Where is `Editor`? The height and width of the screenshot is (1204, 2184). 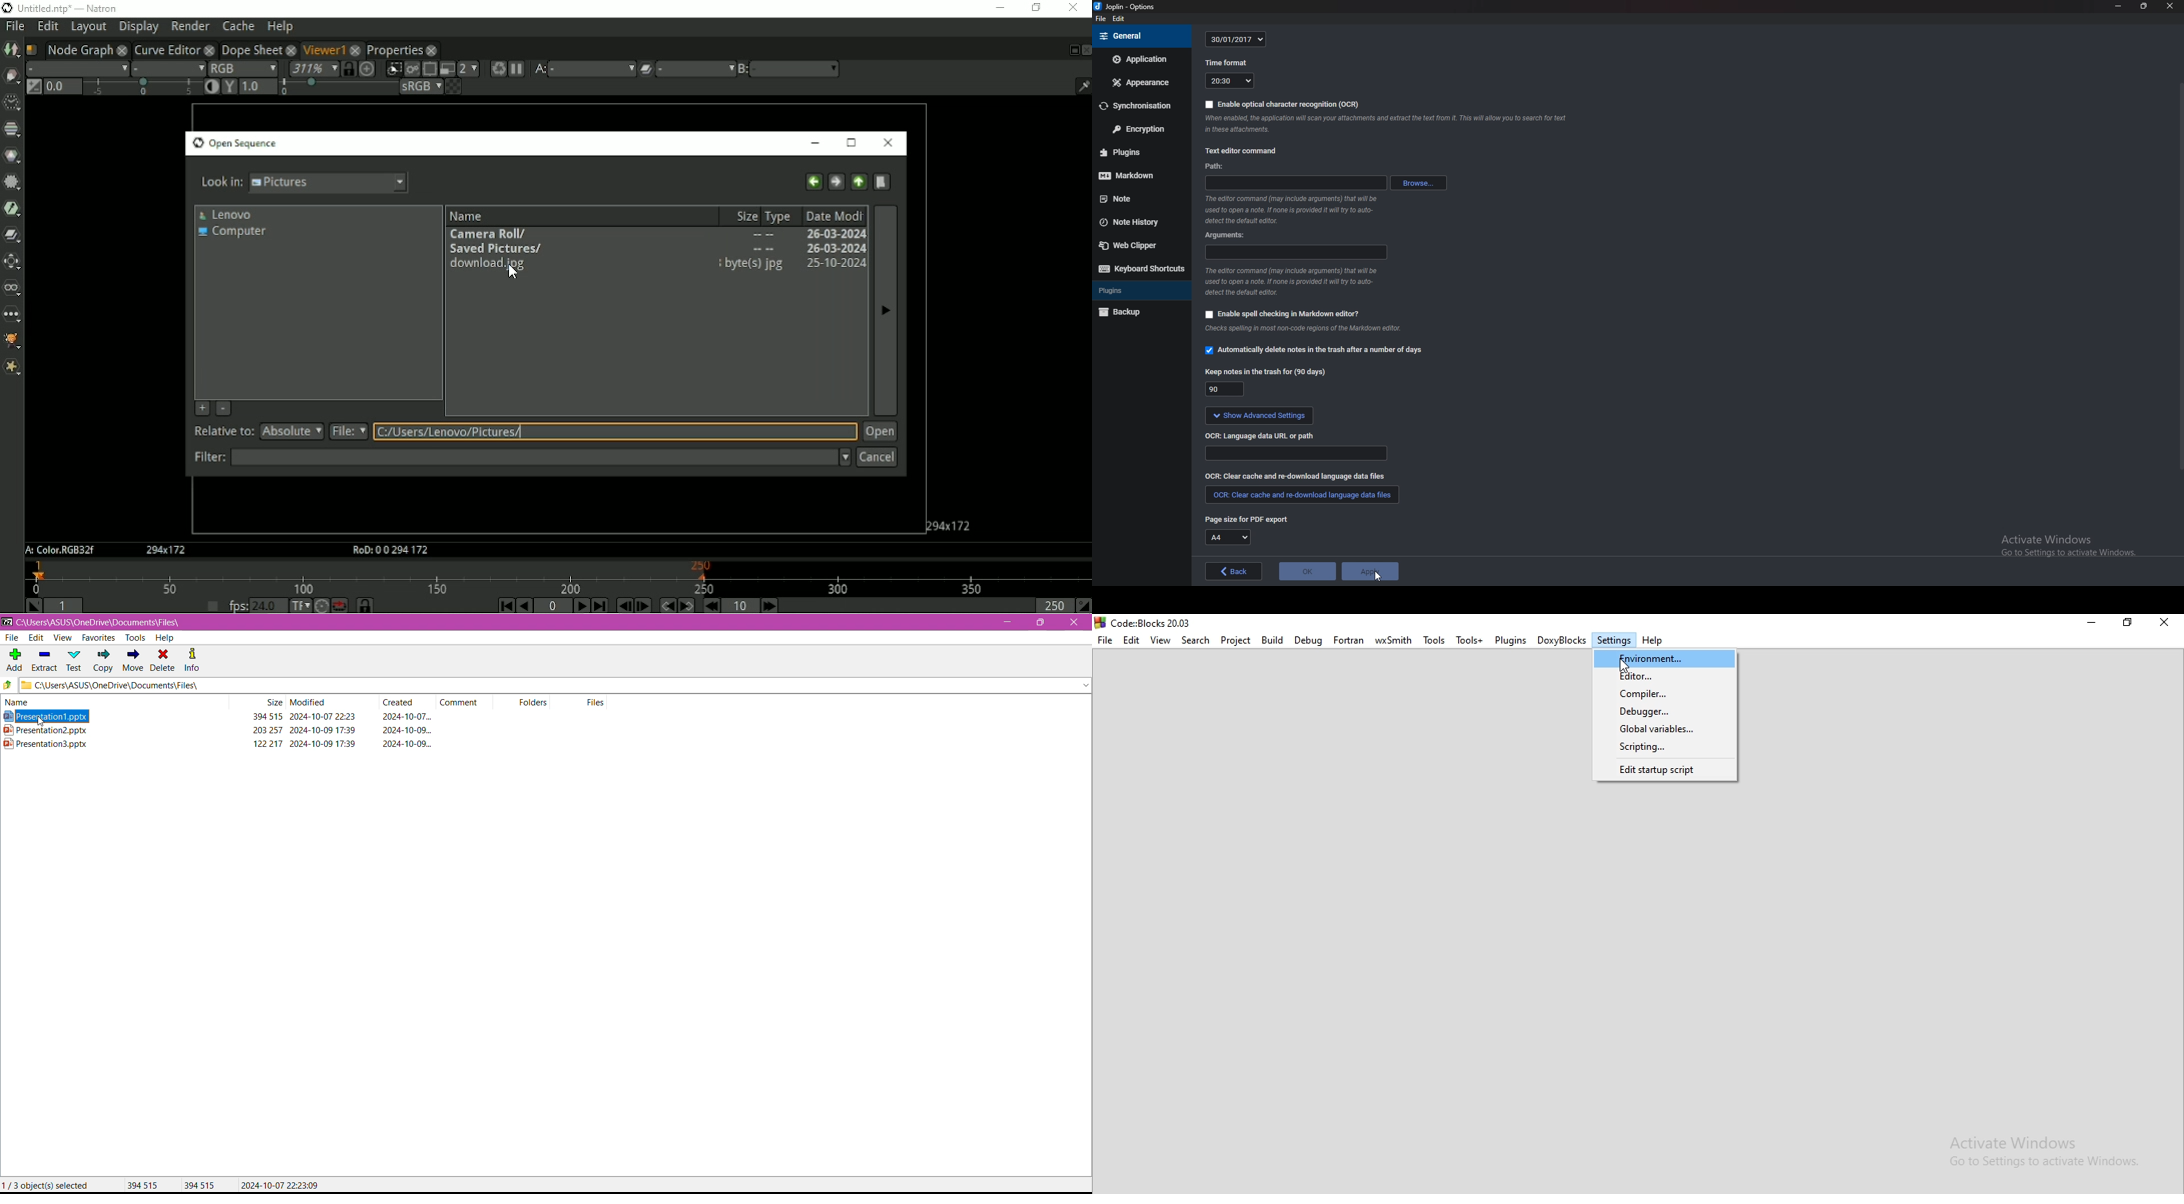
Editor is located at coordinates (1665, 676).